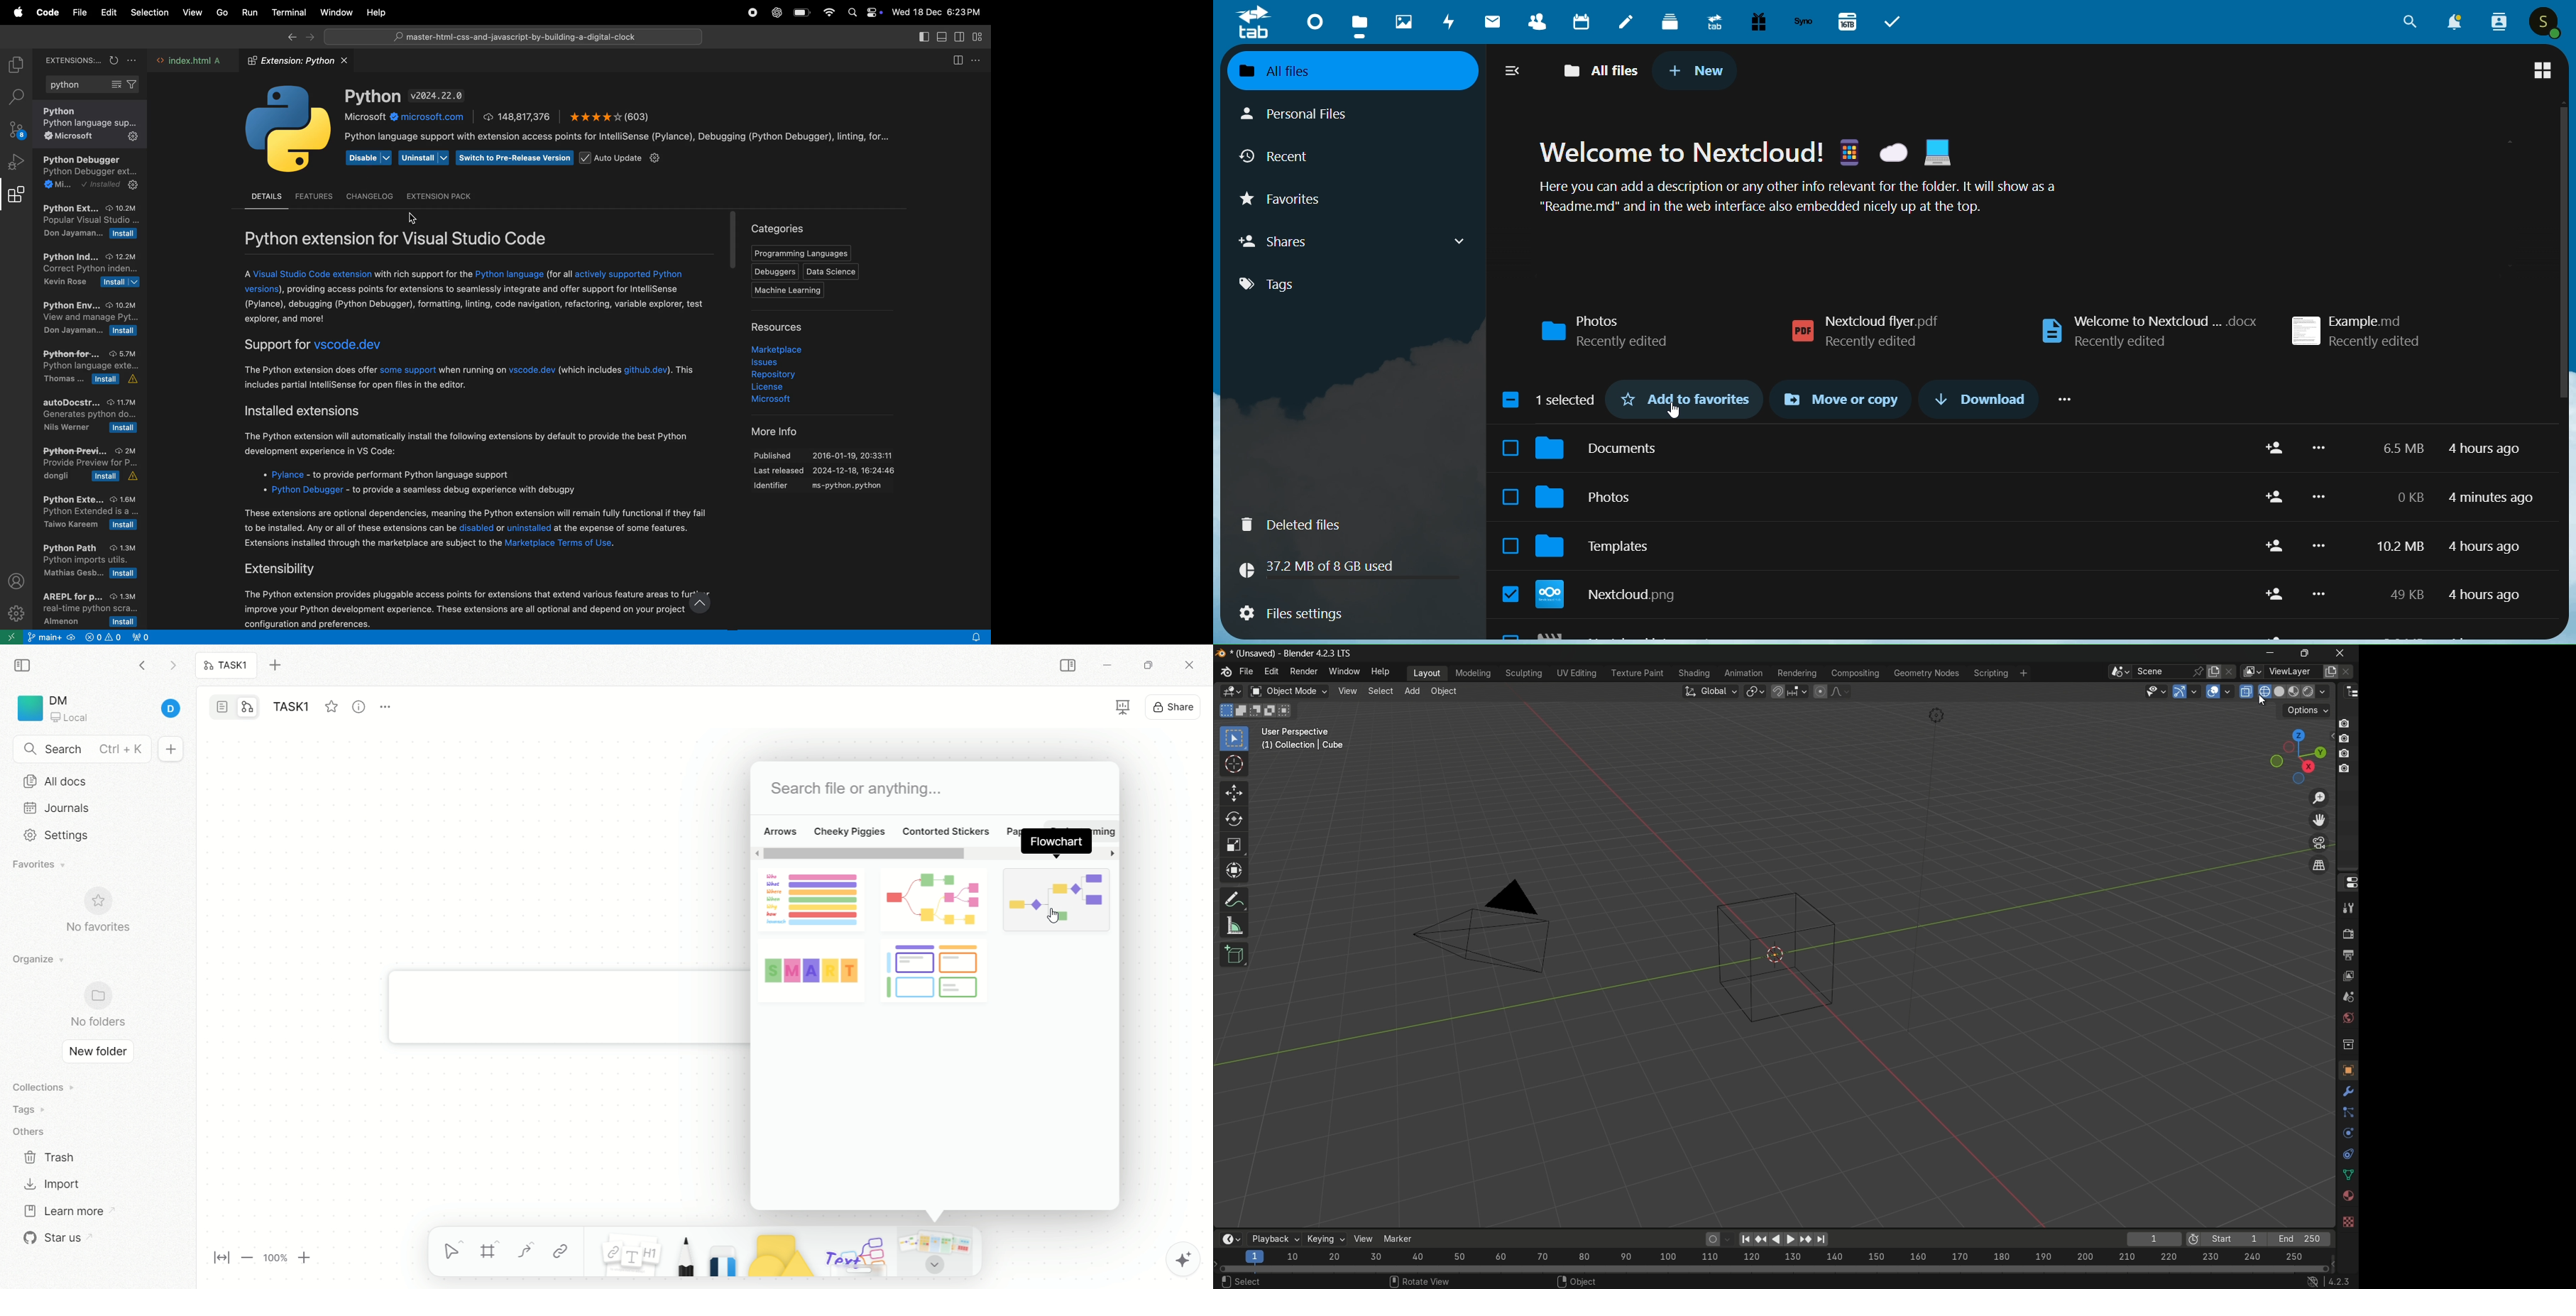 This screenshot has height=1316, width=2576. Describe the element at coordinates (94, 1053) in the screenshot. I see `new folder` at that location.